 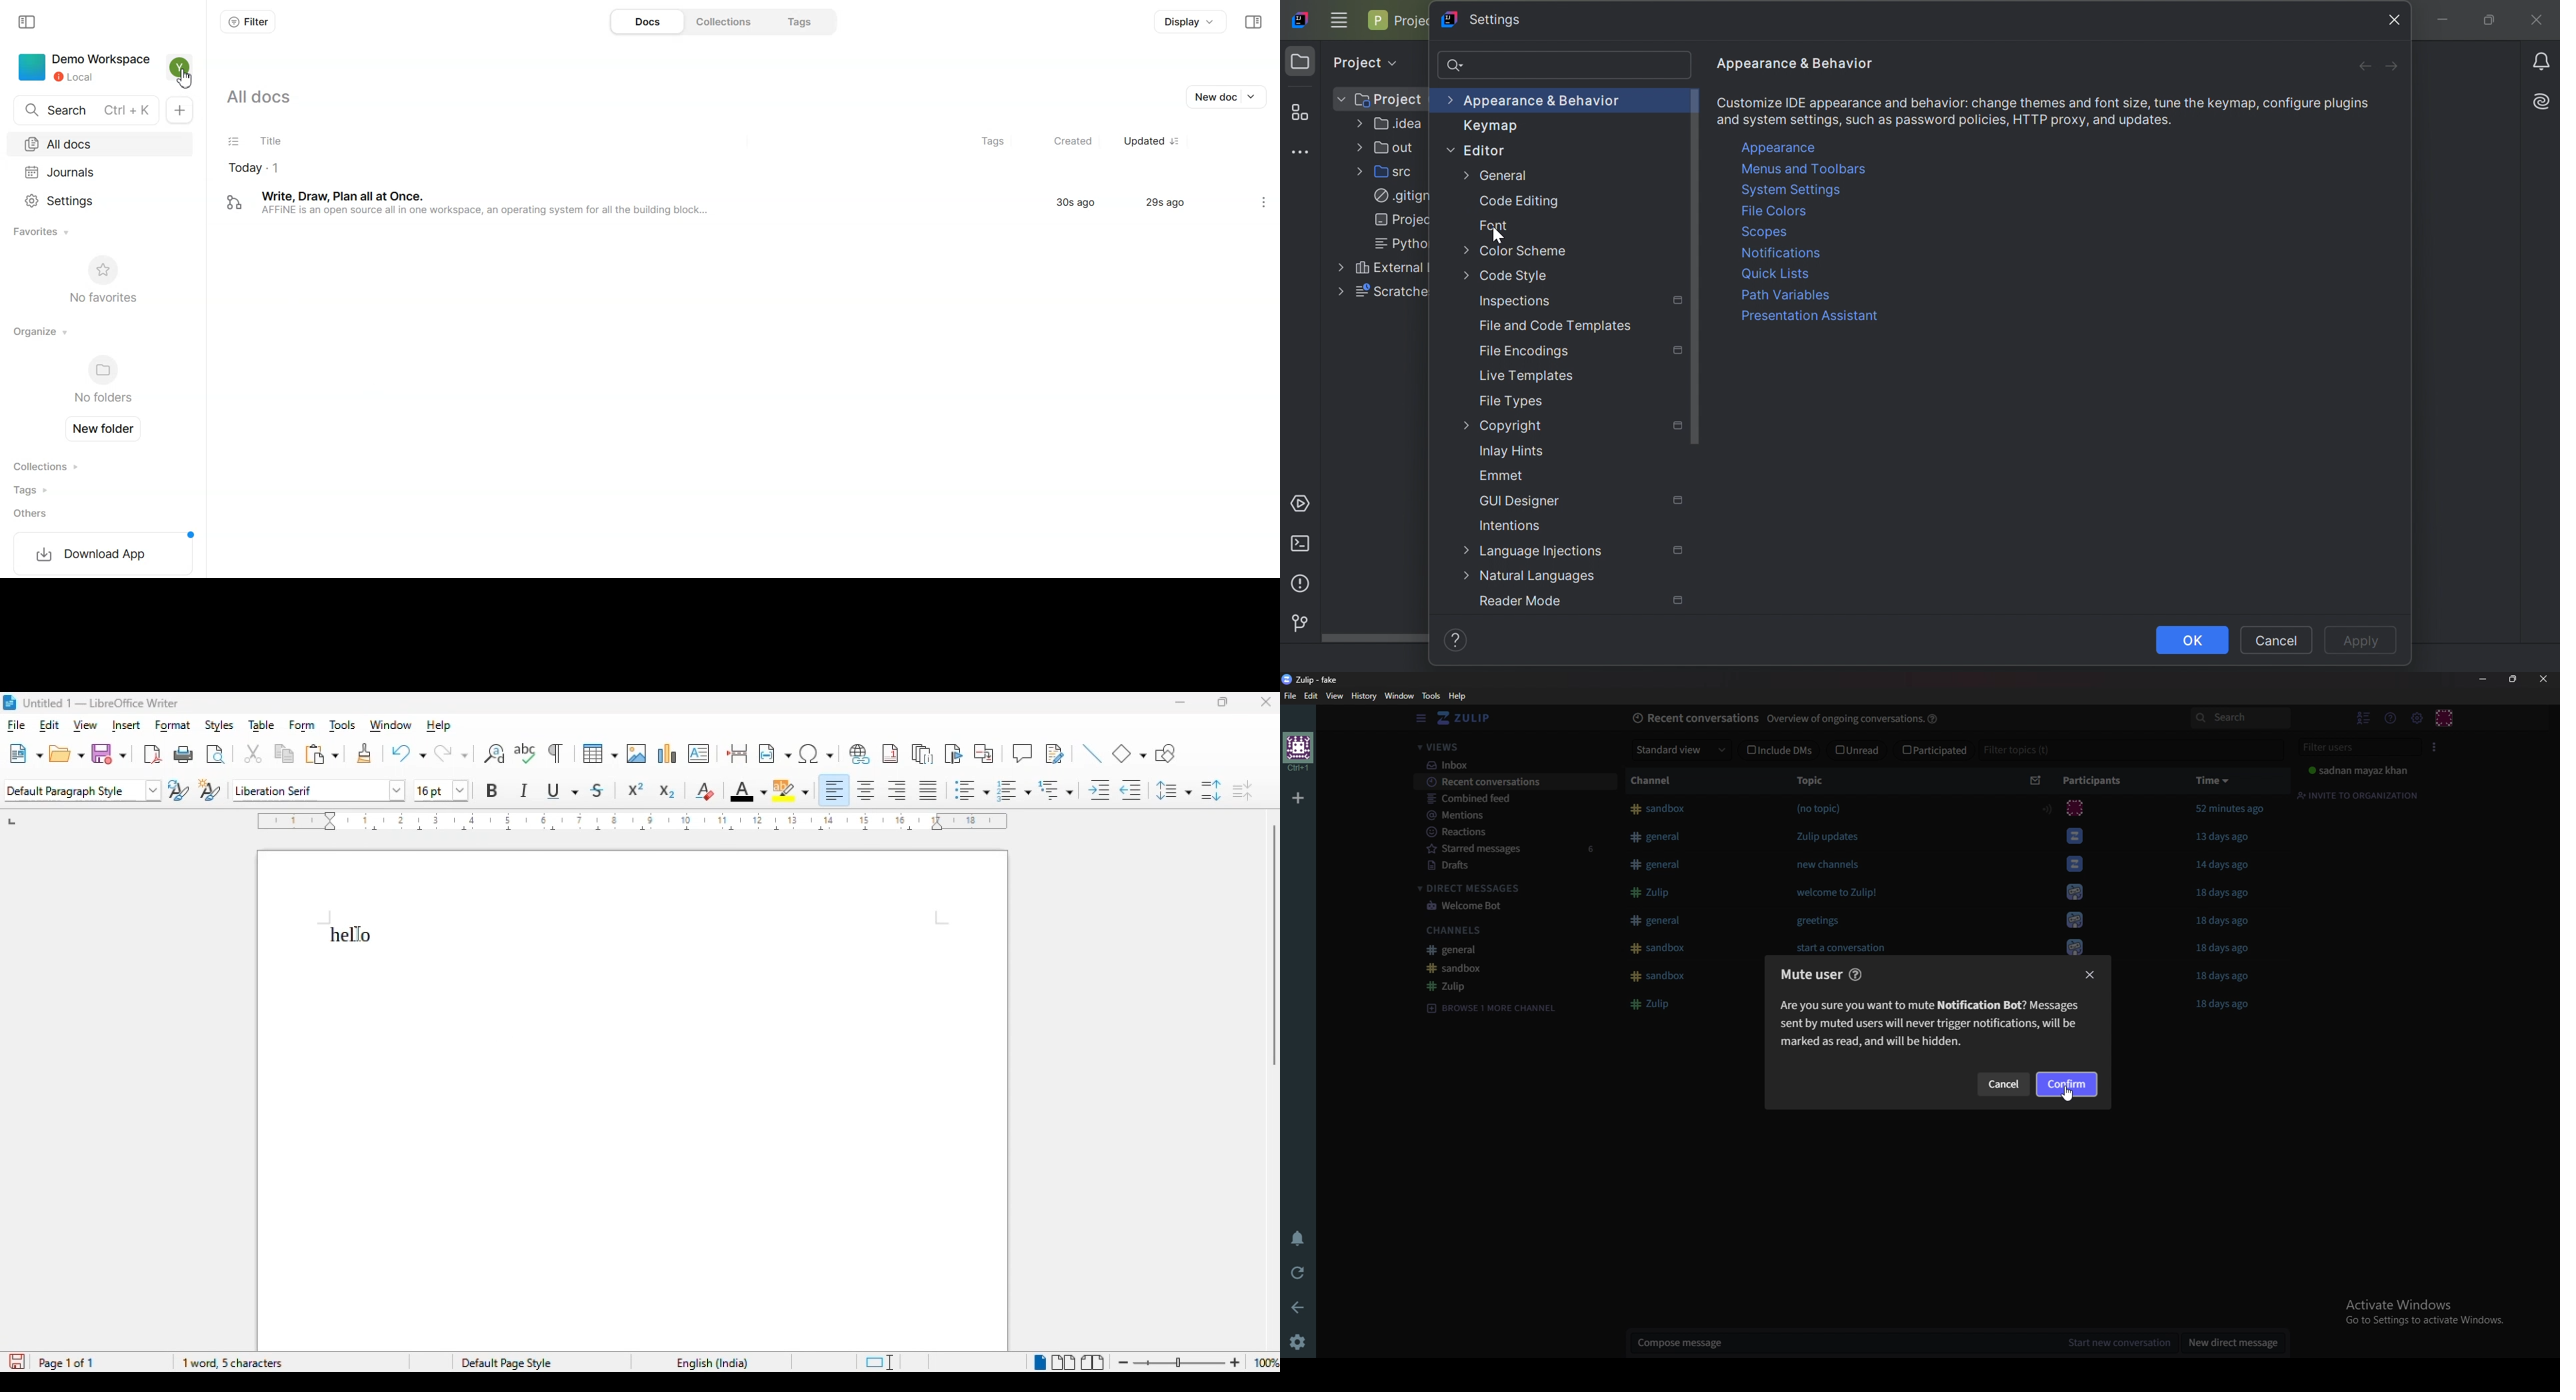 I want to click on 18 days ago, so click(x=2229, y=894).